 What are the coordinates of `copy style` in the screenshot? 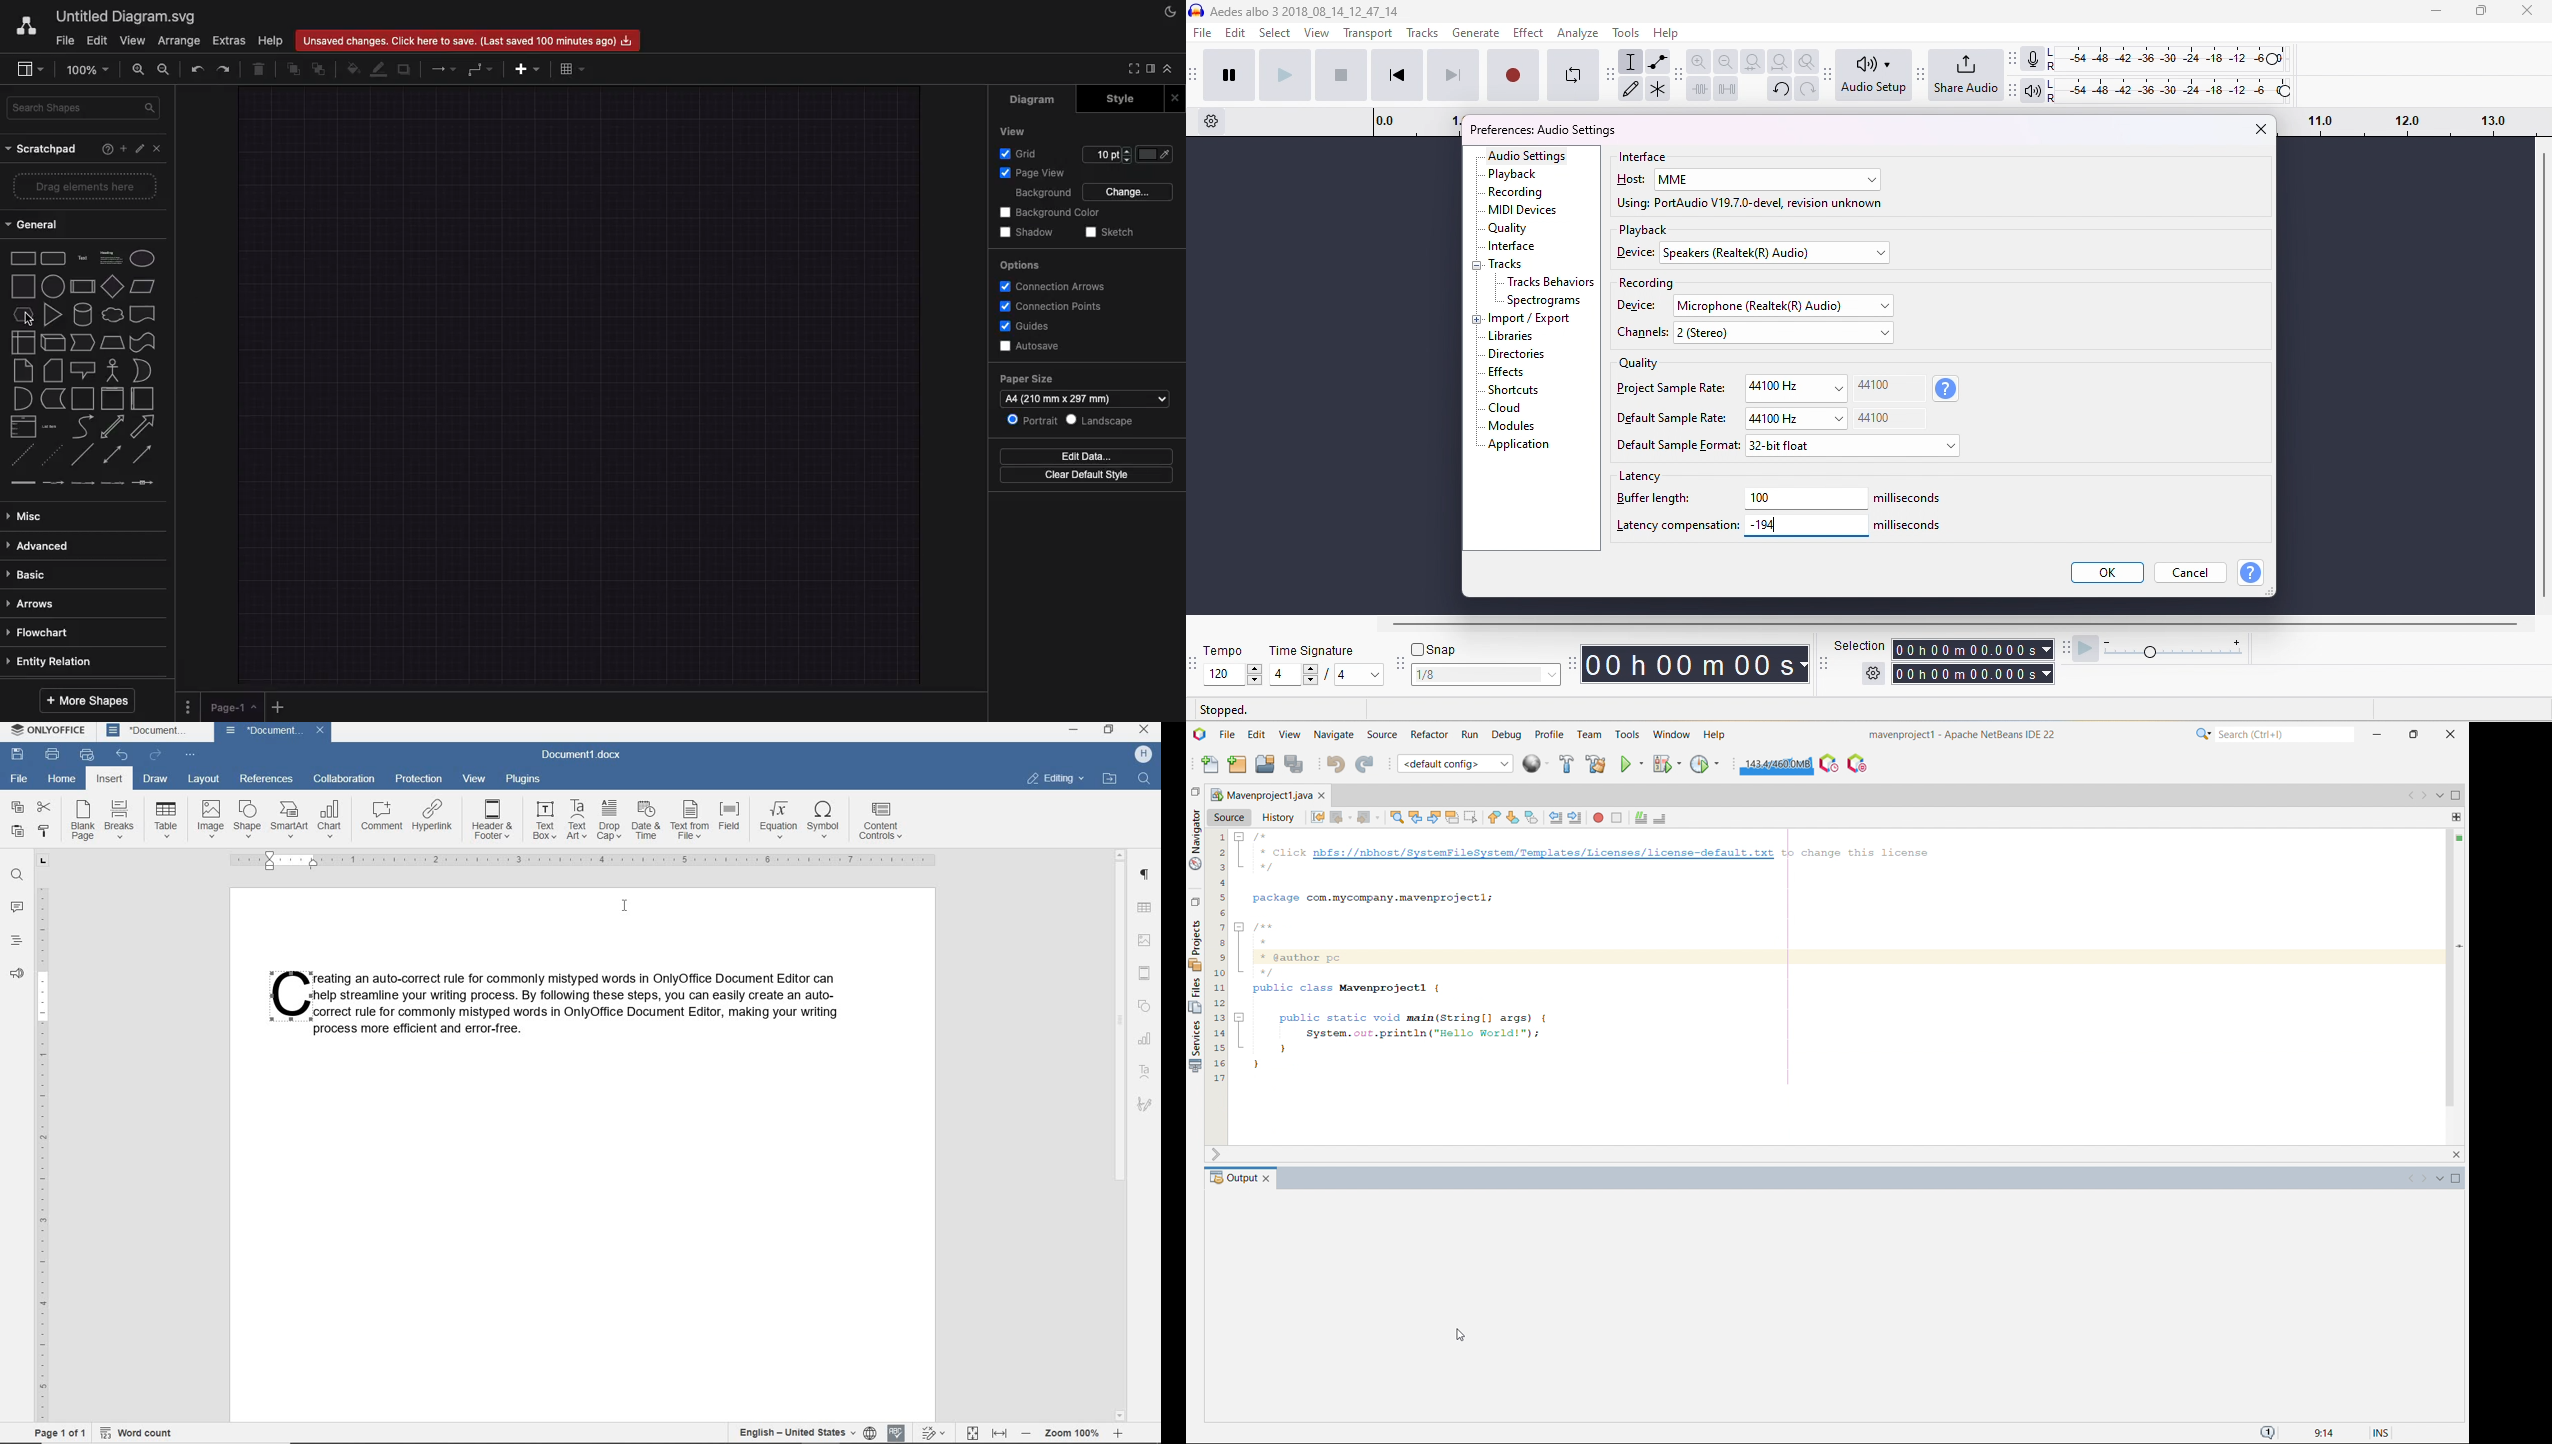 It's located at (44, 831).